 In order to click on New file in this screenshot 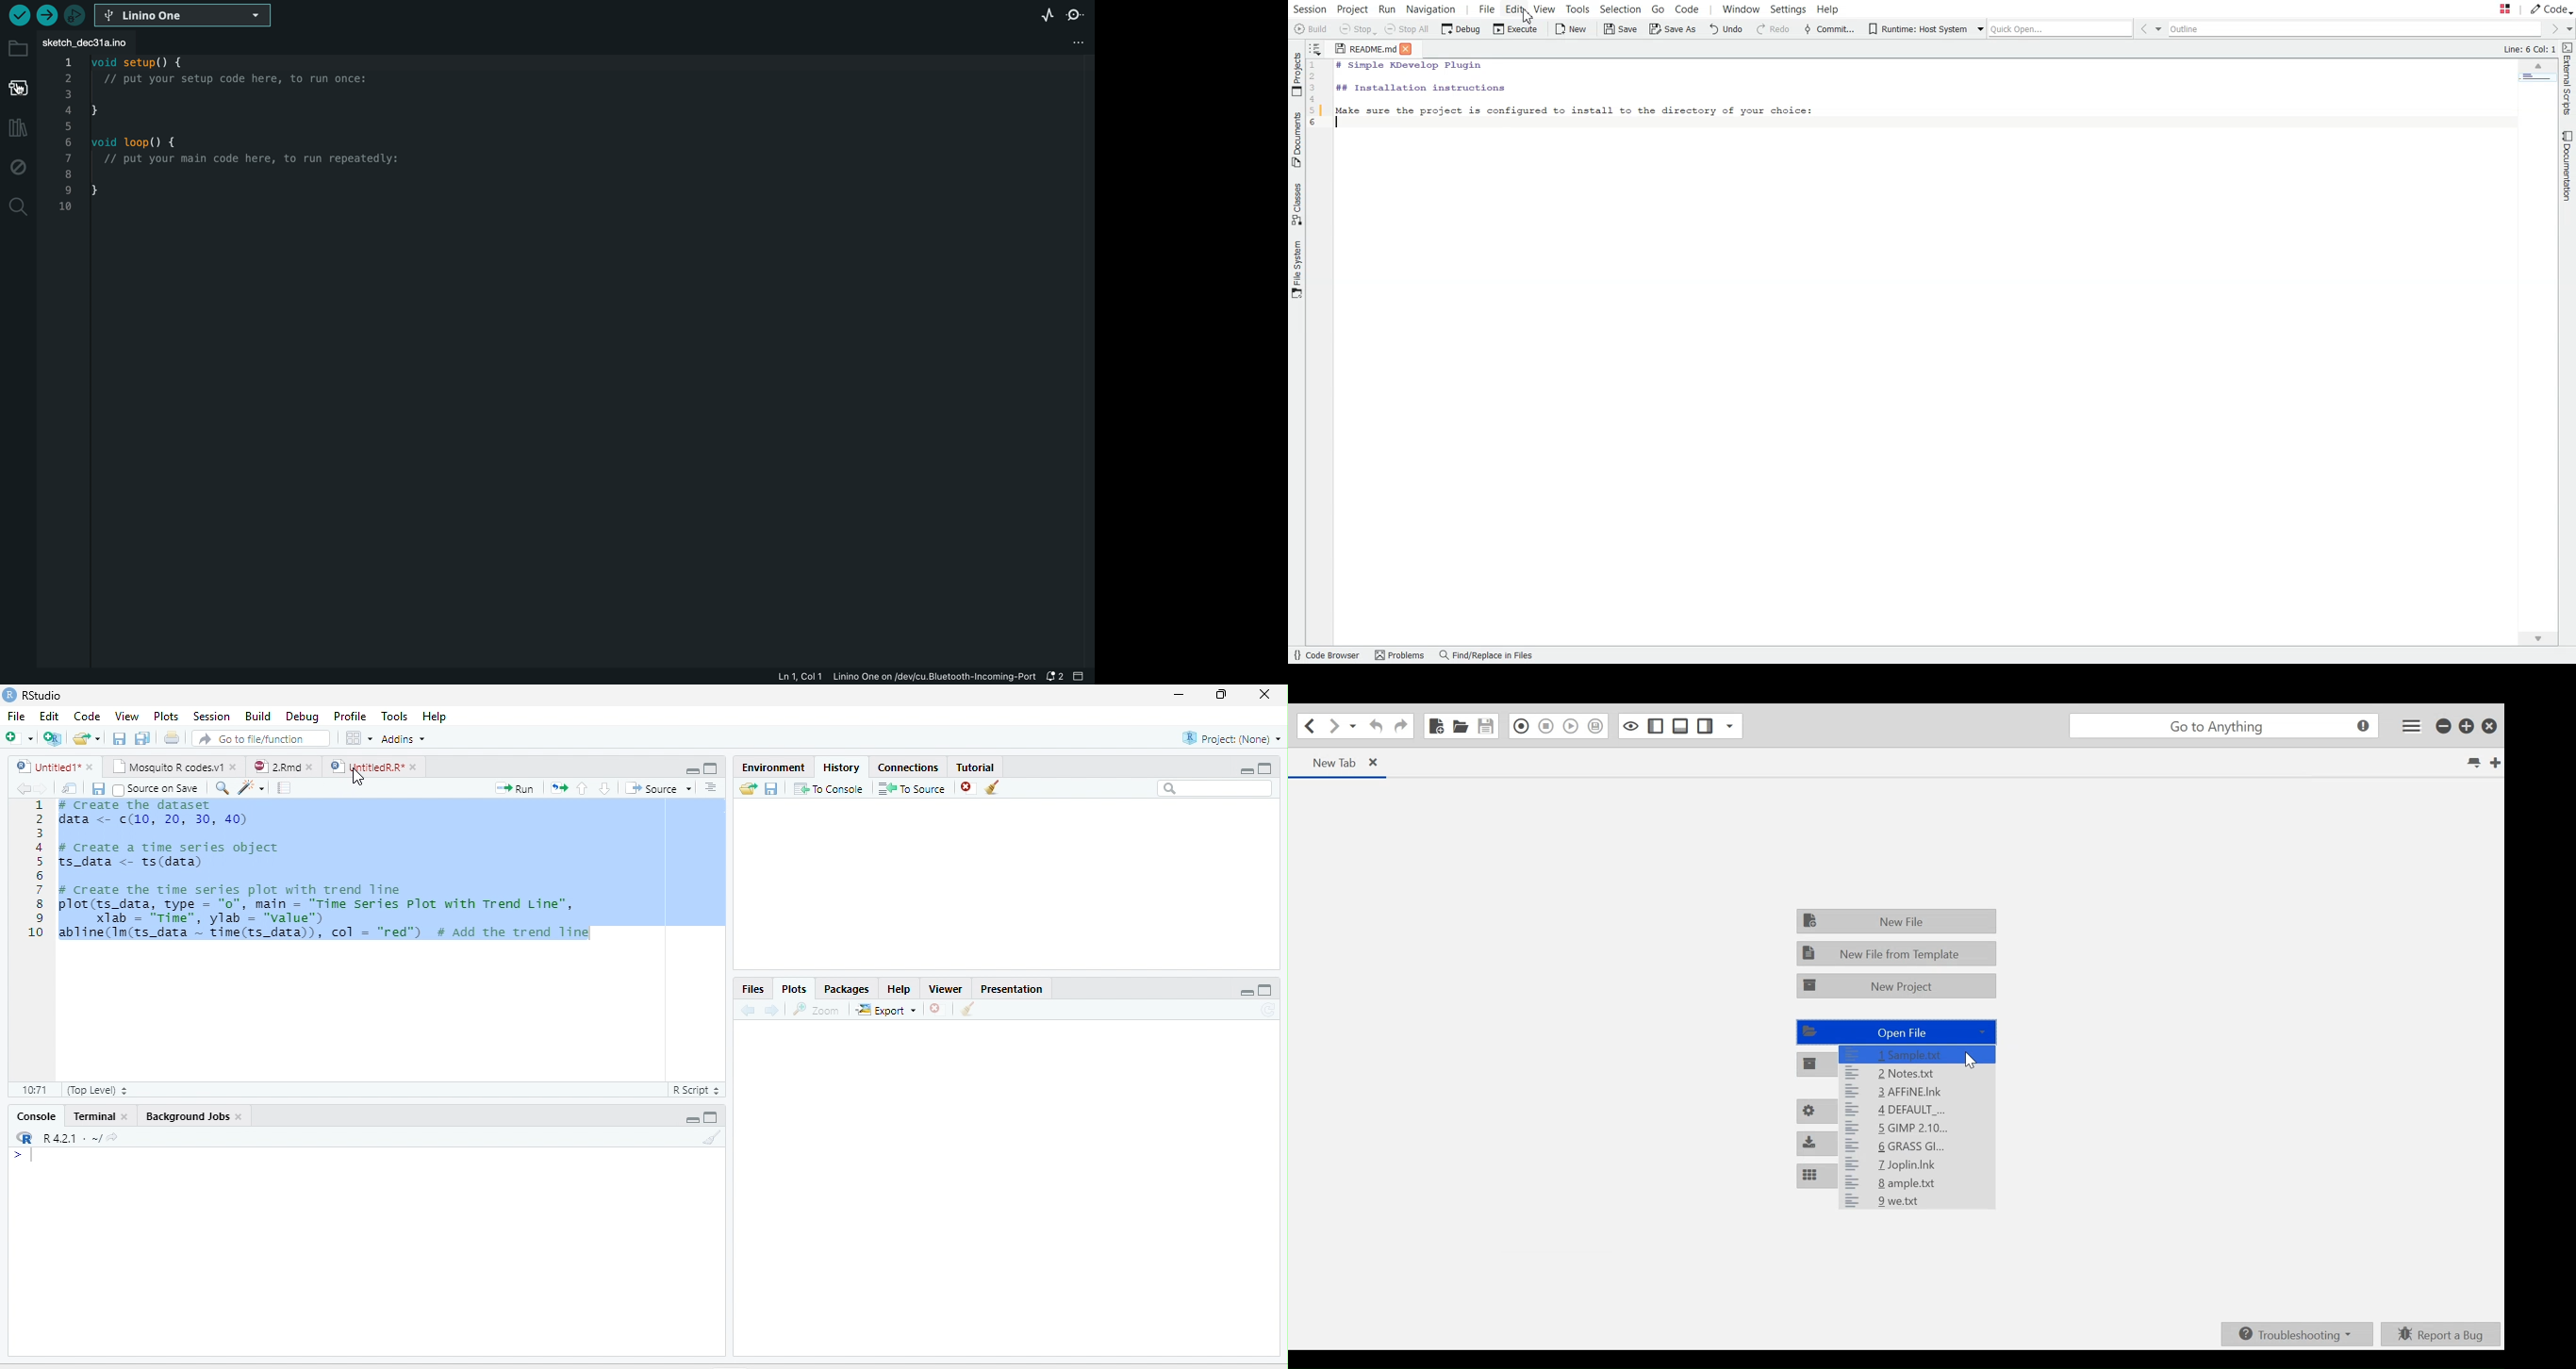, I will do `click(18, 737)`.